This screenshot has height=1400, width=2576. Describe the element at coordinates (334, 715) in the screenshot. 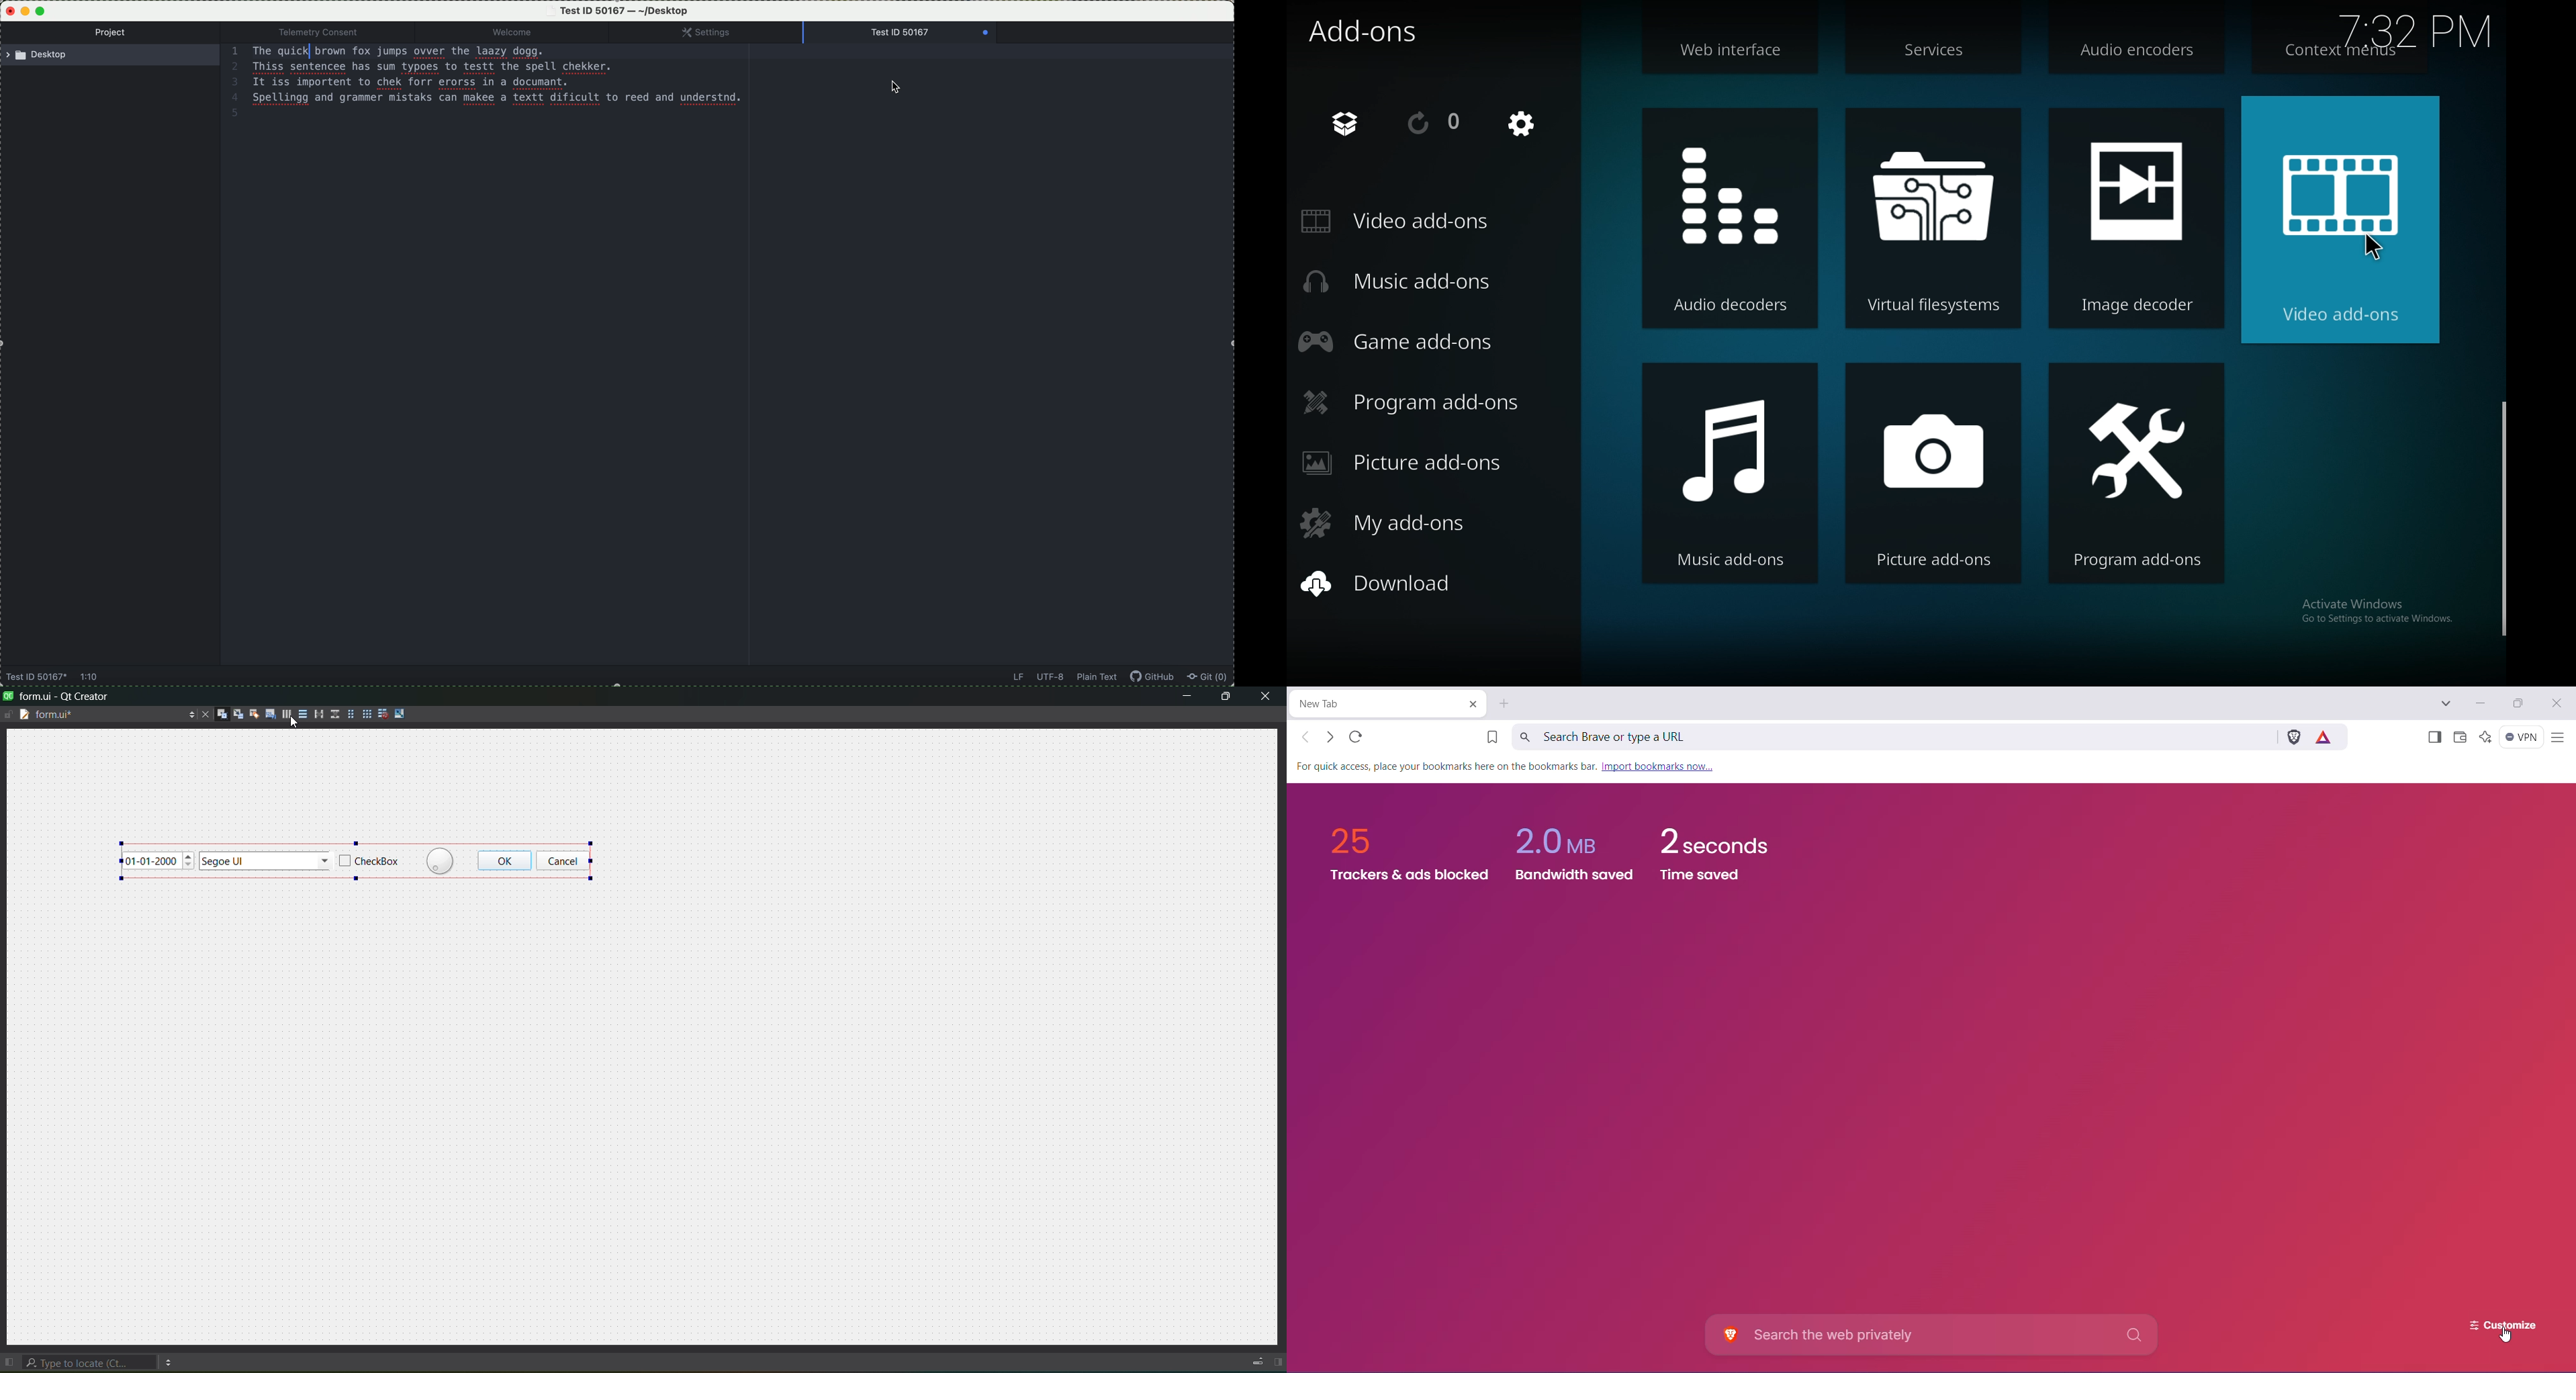

I see `vertical splitter` at that location.